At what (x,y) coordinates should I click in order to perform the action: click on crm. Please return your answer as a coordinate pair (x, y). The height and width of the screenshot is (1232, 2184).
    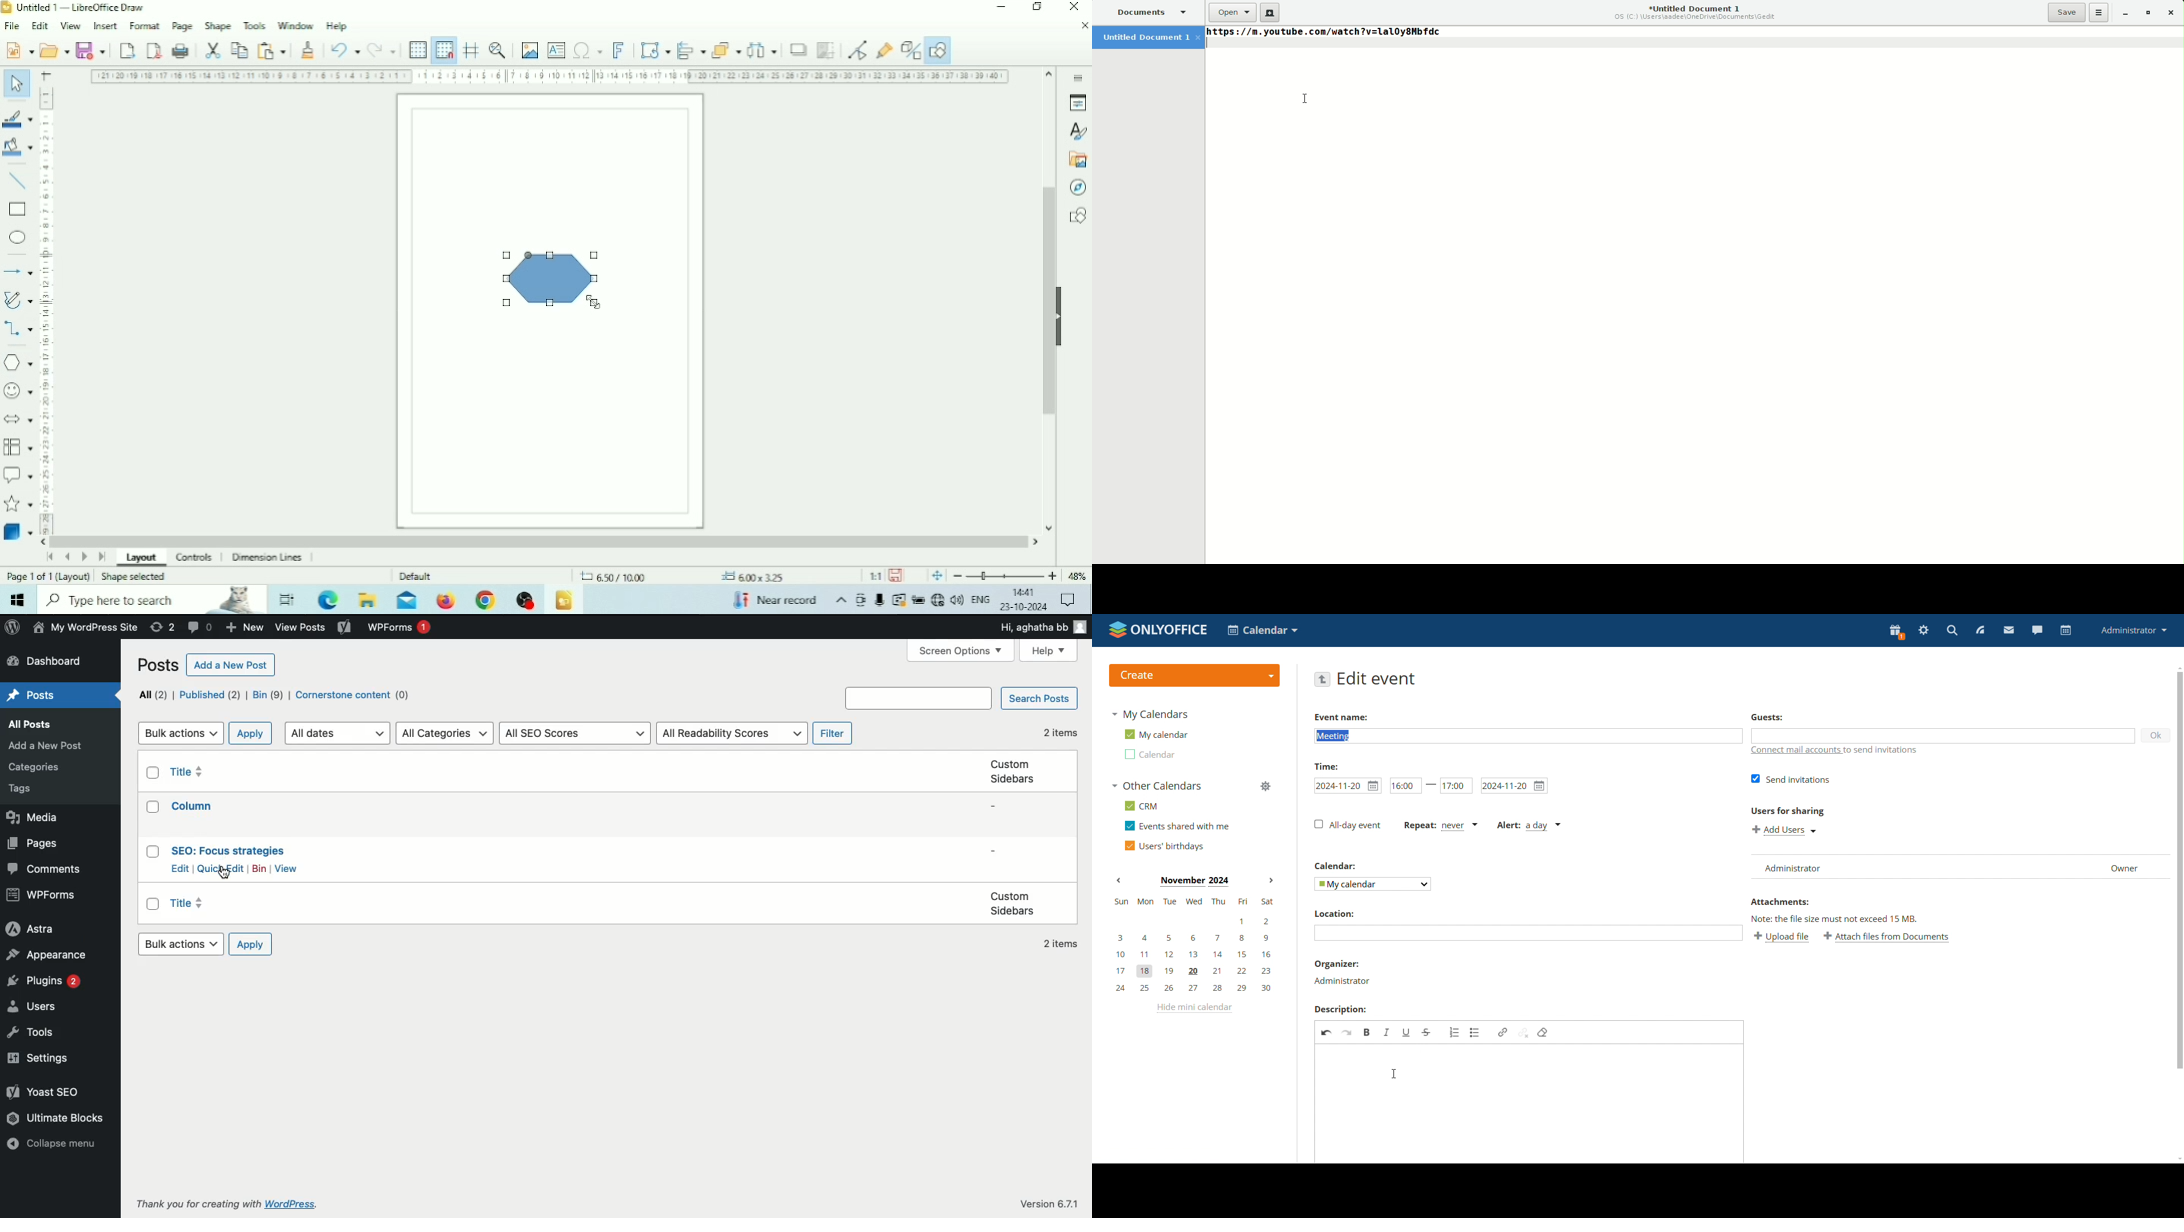
    Looking at the image, I should click on (1140, 806).